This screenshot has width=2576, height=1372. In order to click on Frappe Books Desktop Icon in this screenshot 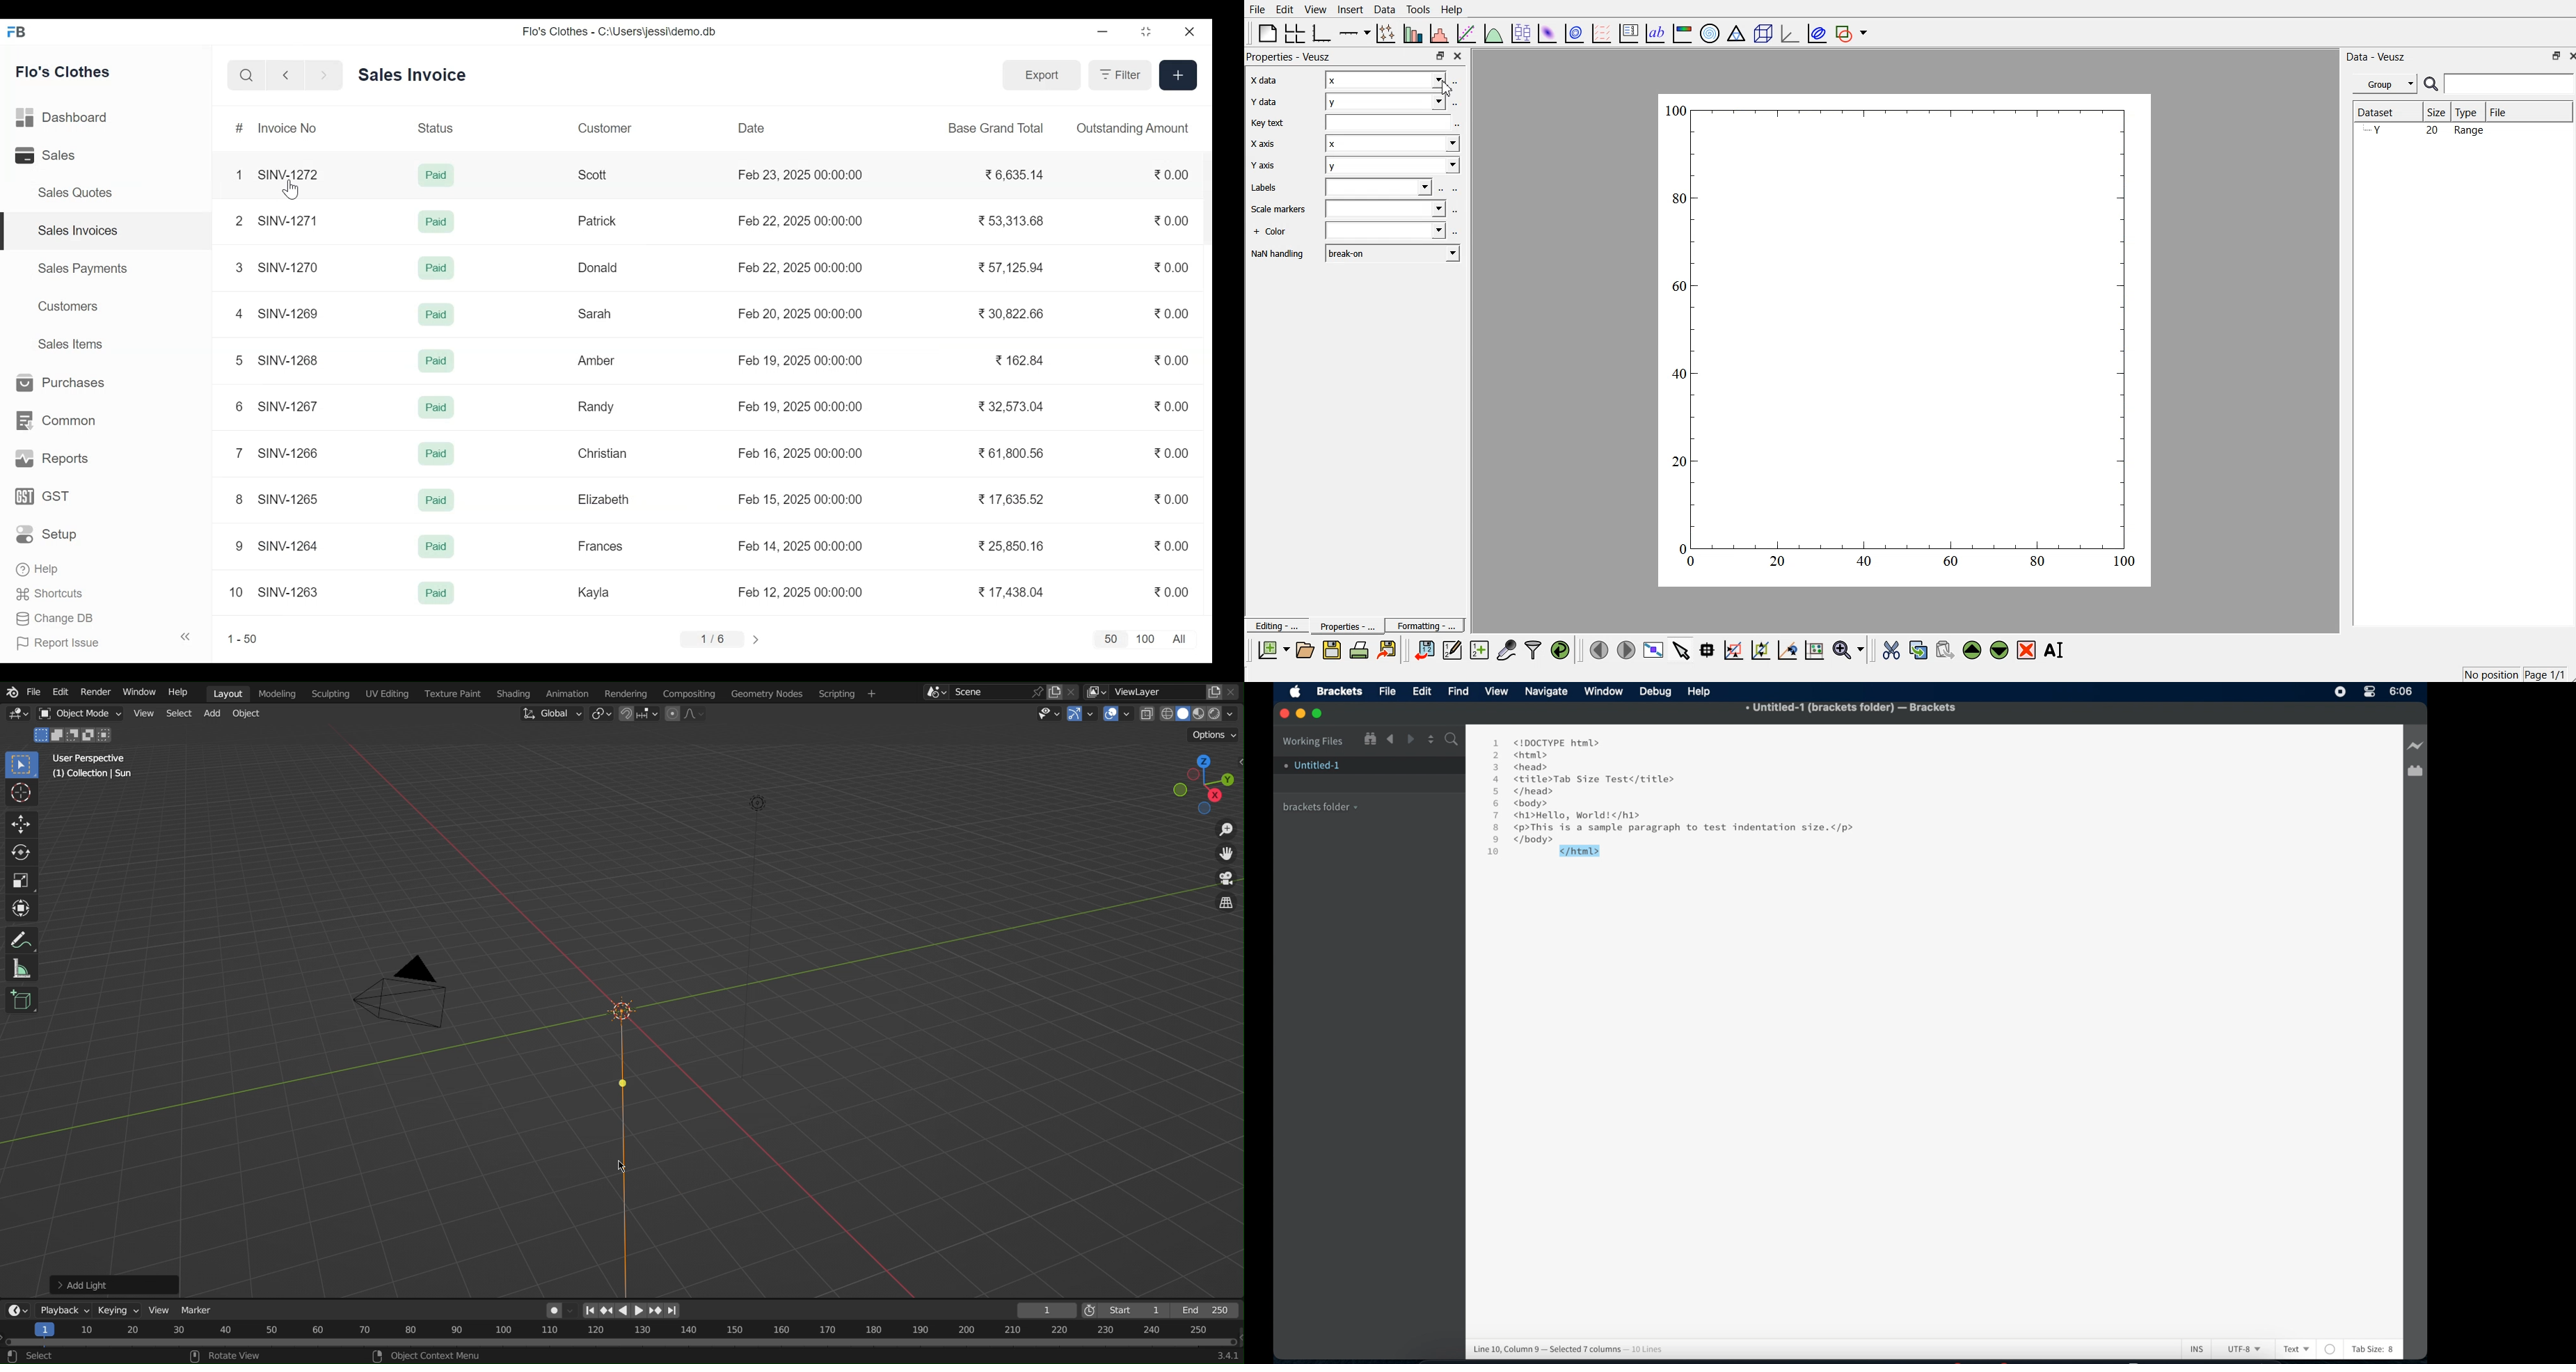, I will do `click(17, 32)`.